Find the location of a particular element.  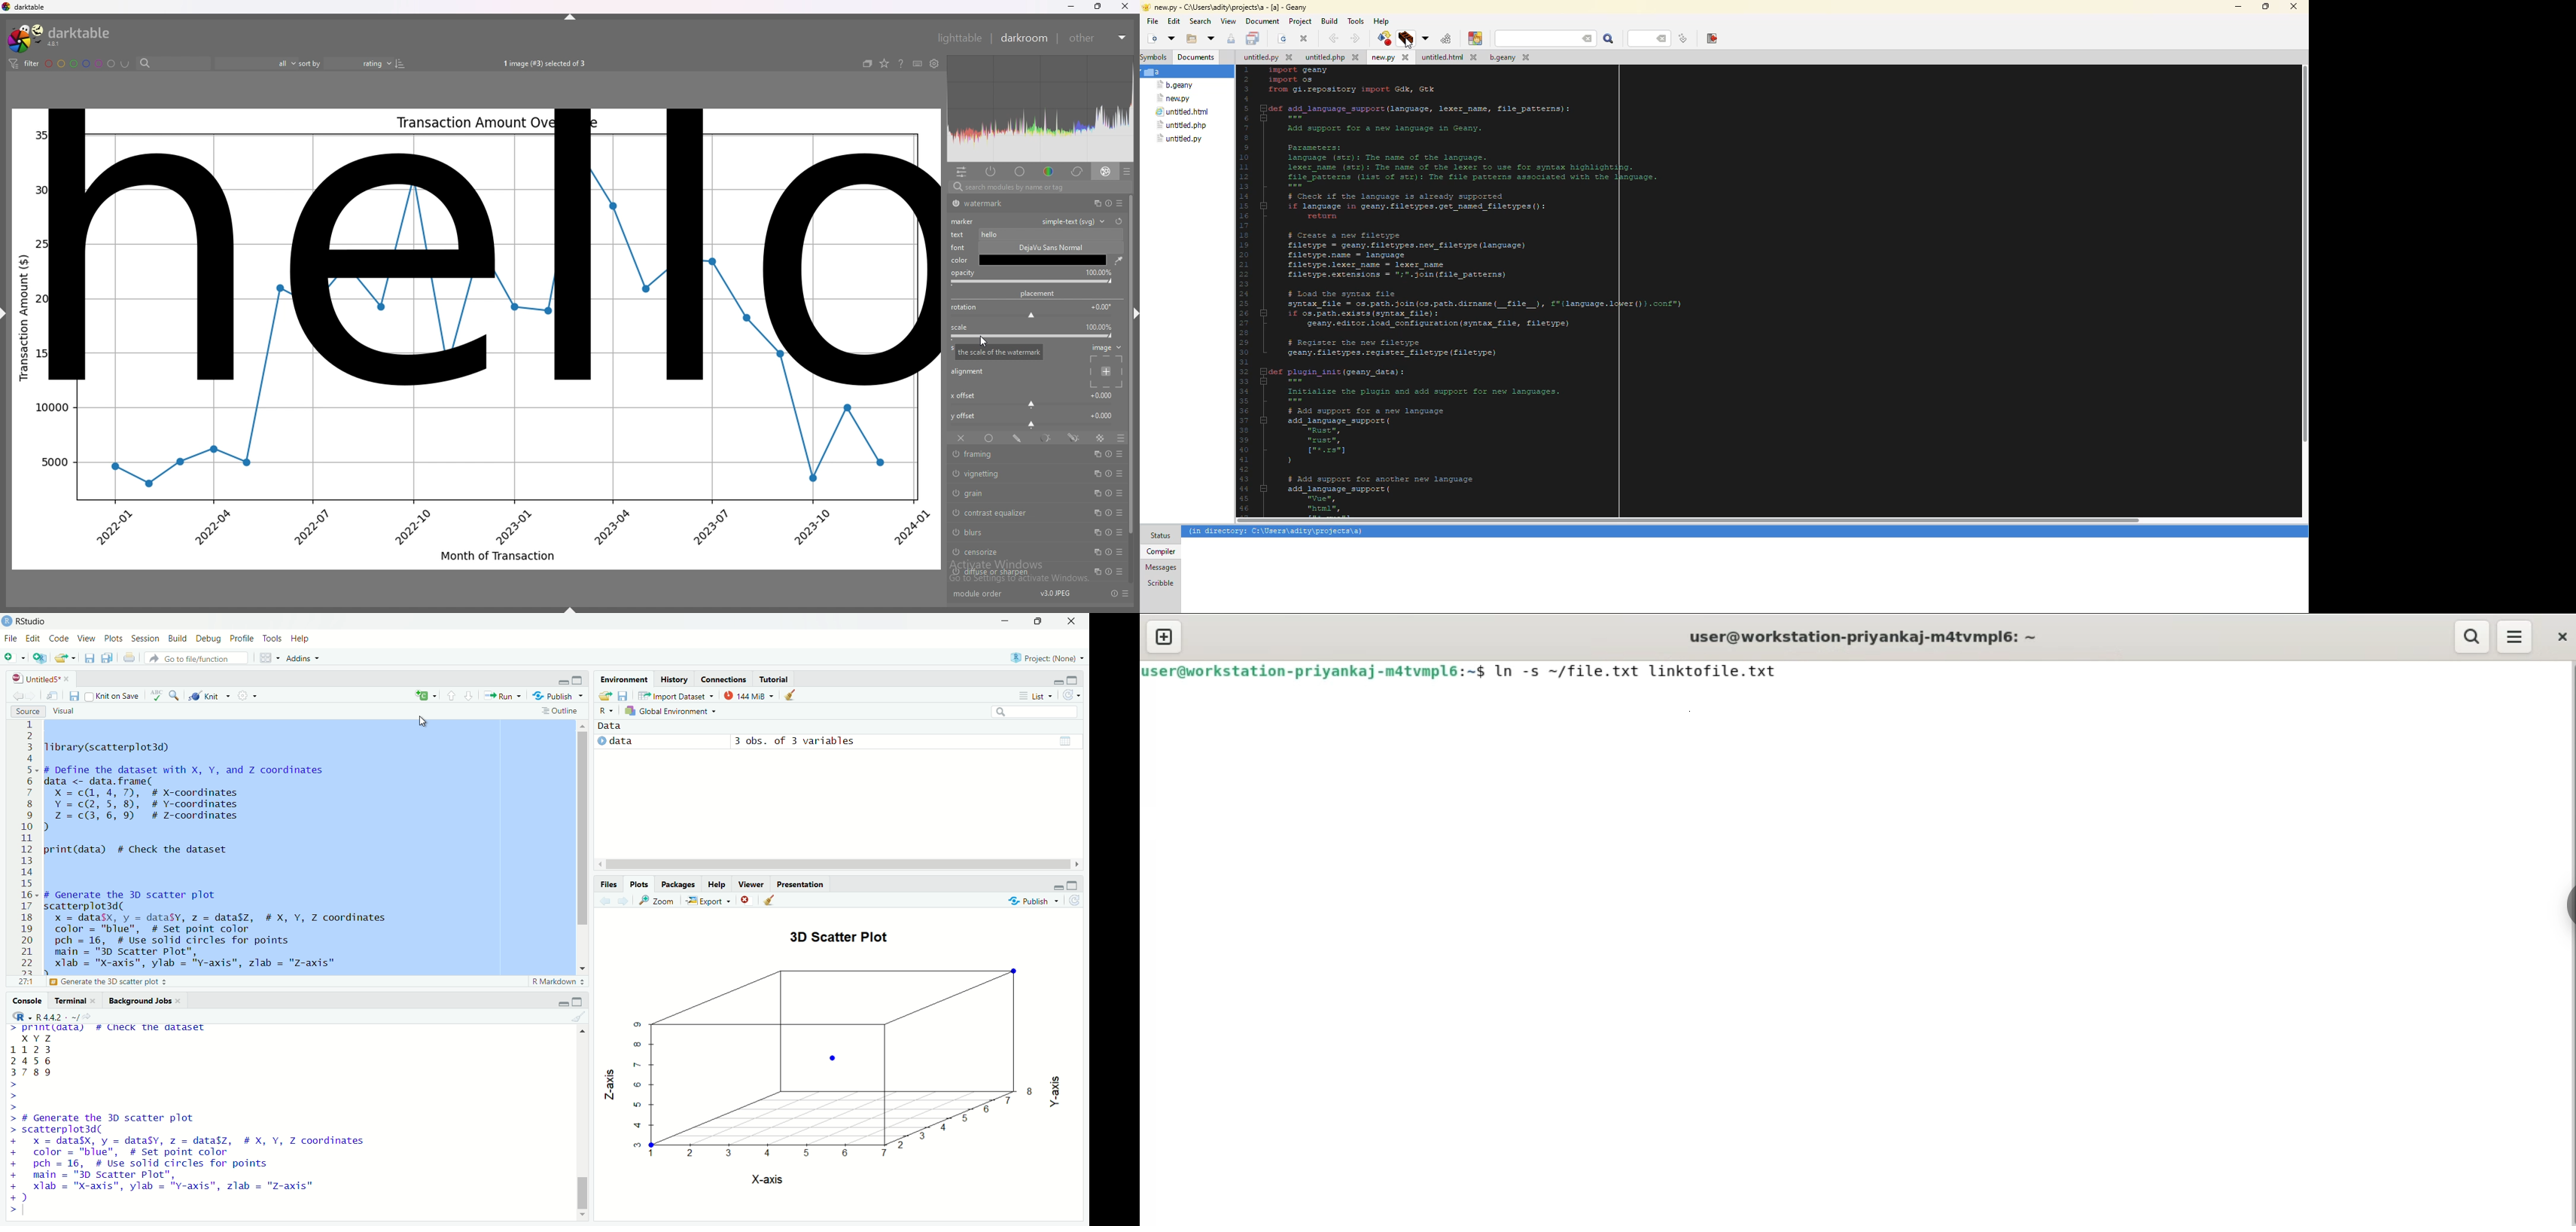

close is located at coordinates (1073, 622).